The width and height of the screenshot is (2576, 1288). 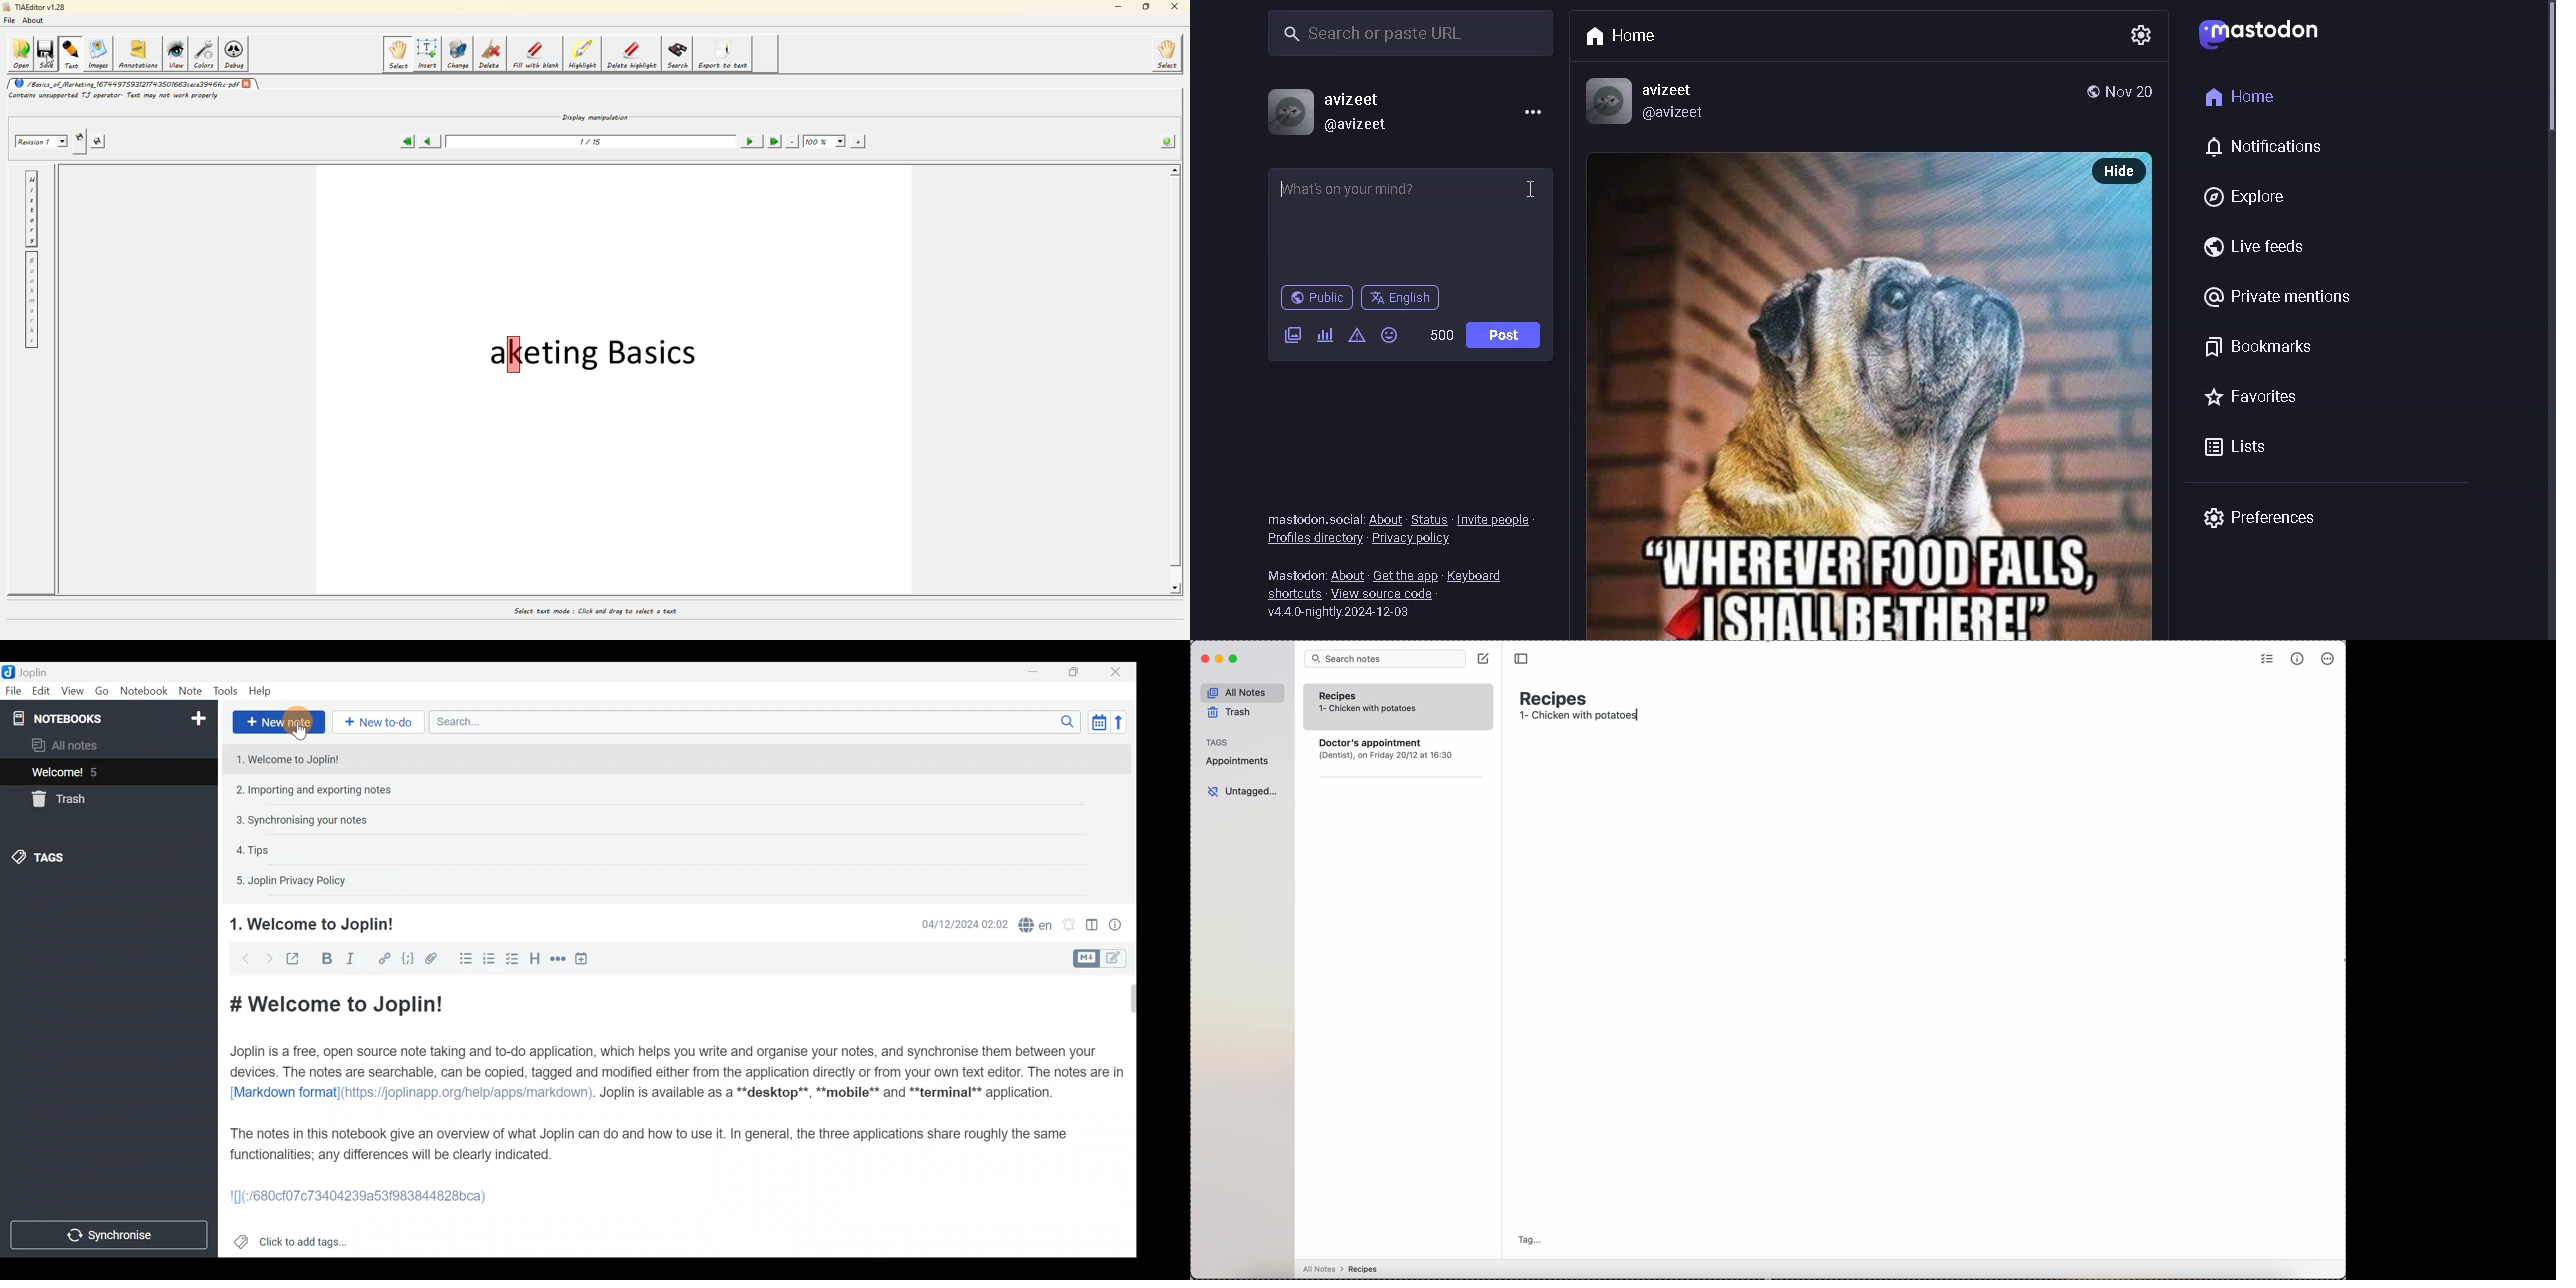 What do you see at coordinates (2143, 36) in the screenshot?
I see `settings` at bounding box center [2143, 36].